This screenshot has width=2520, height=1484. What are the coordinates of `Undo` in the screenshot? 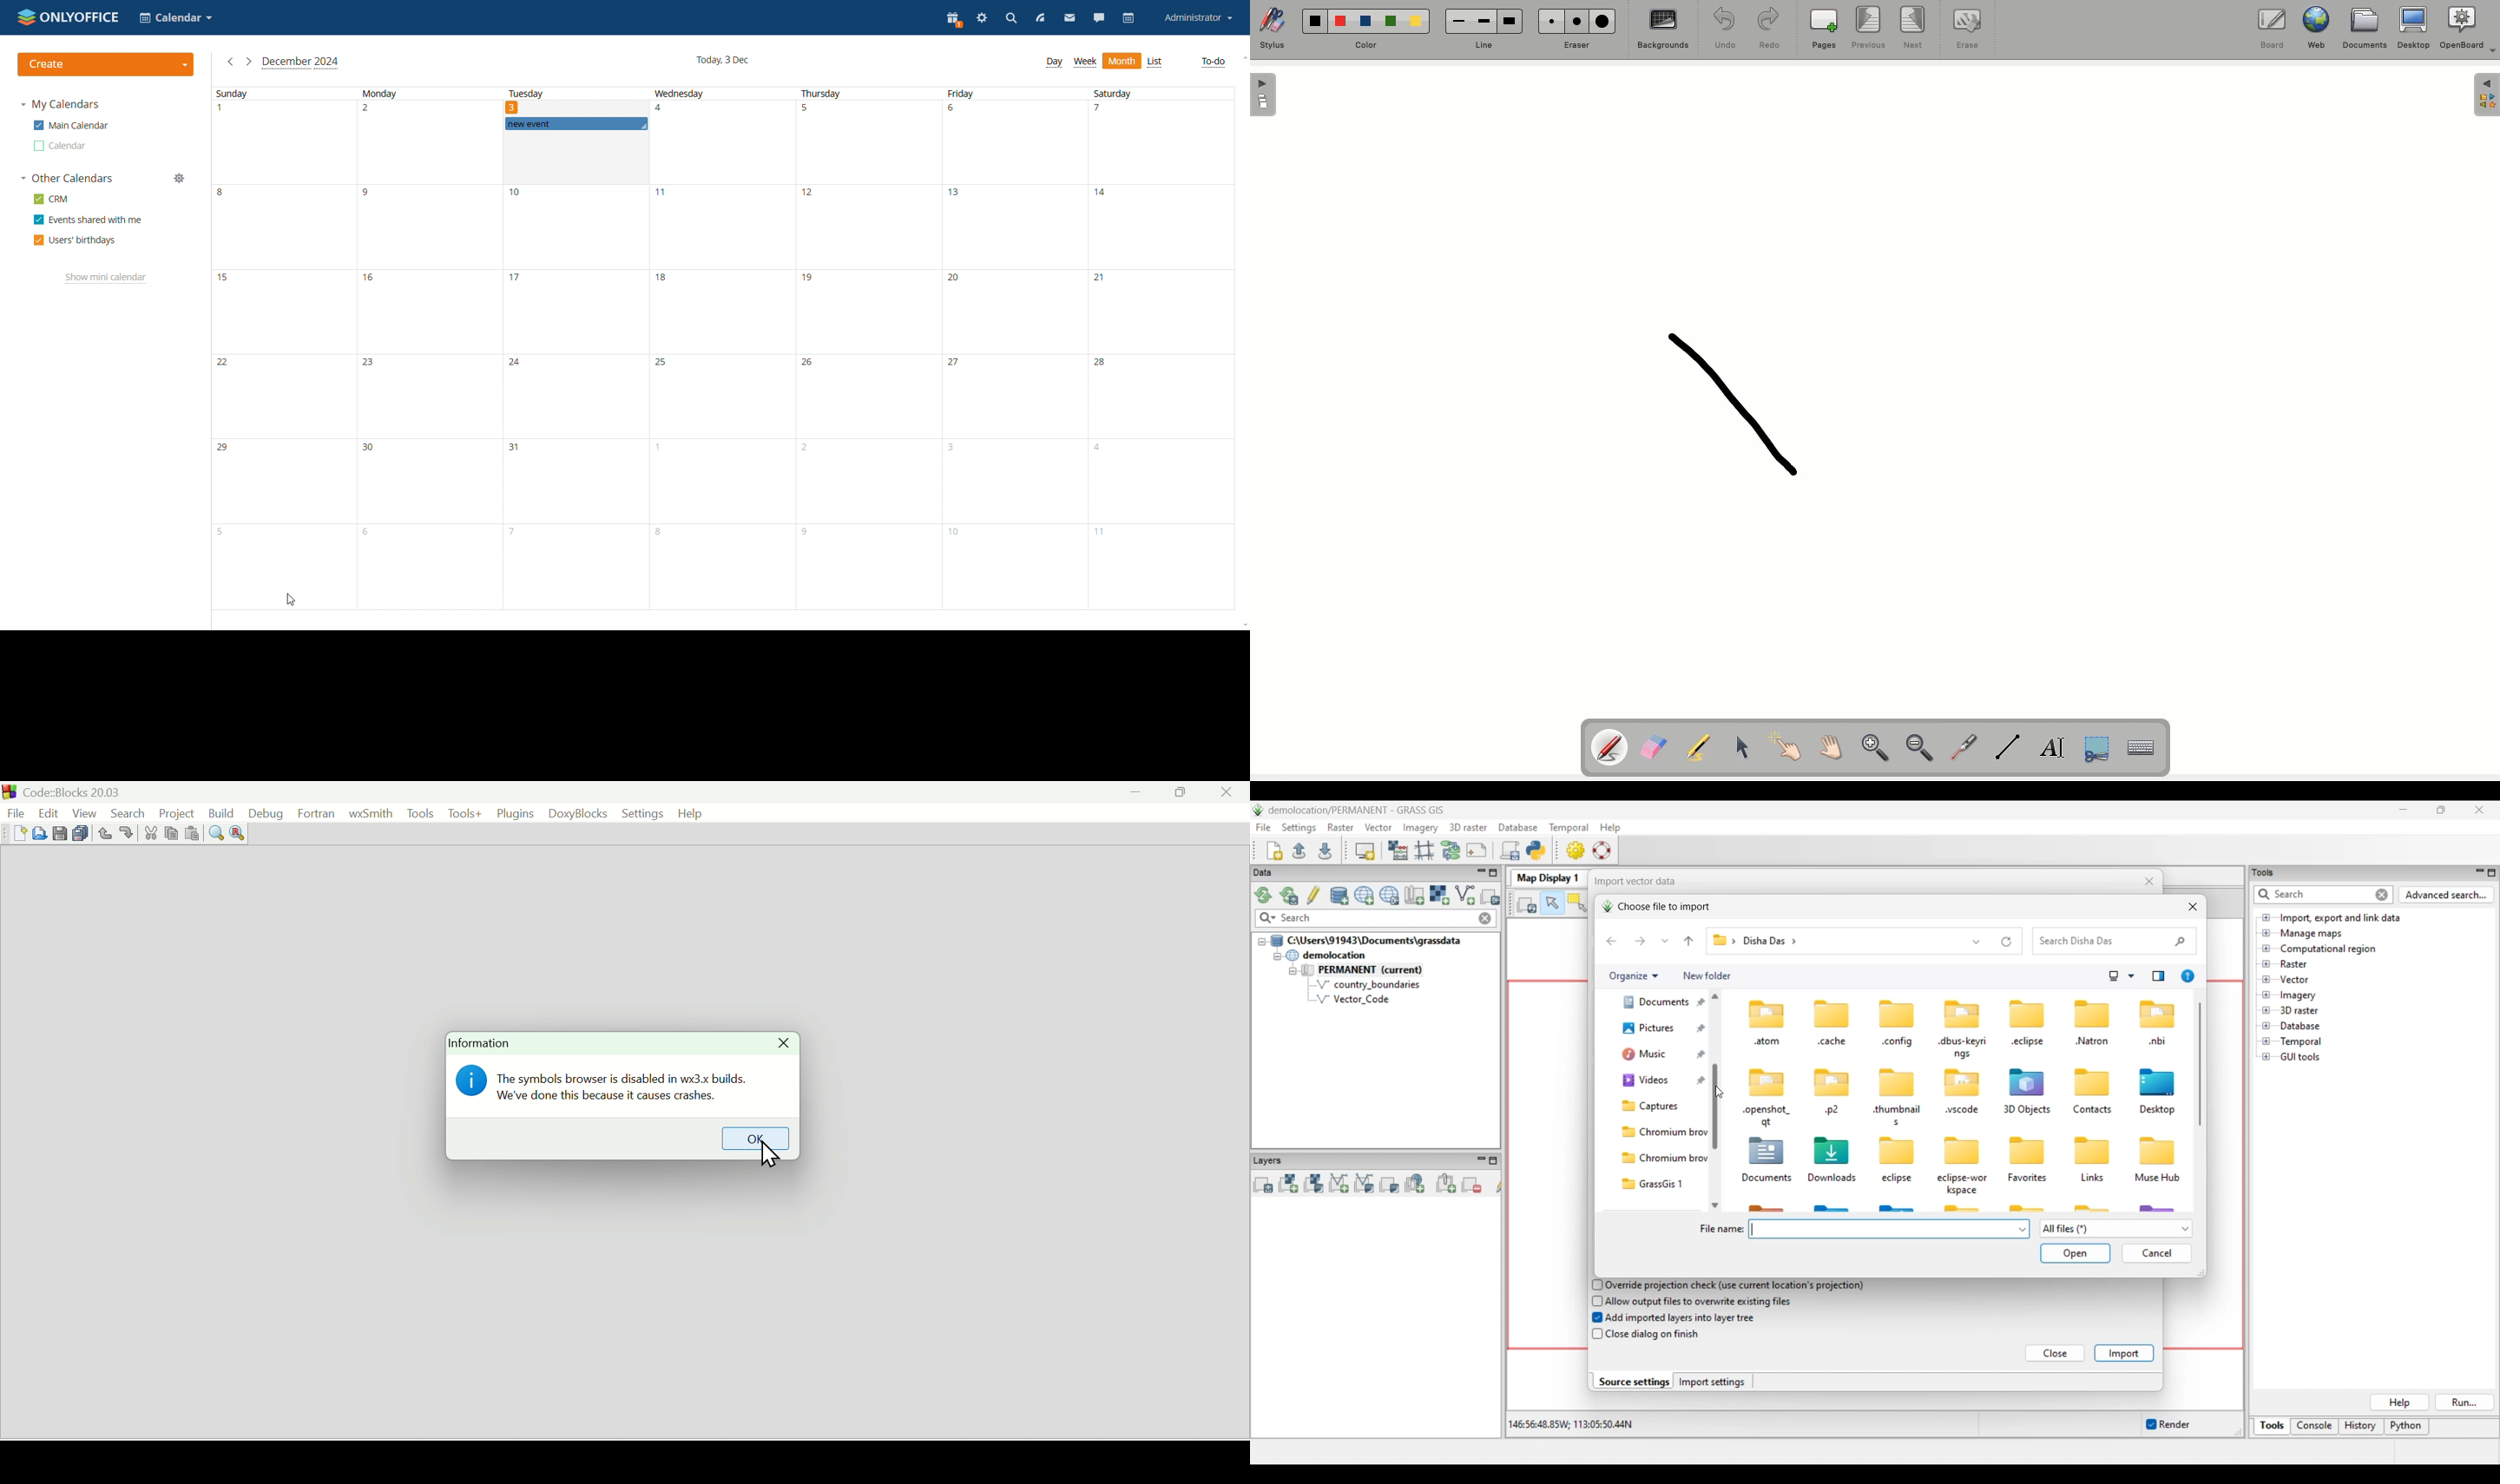 It's located at (105, 833).